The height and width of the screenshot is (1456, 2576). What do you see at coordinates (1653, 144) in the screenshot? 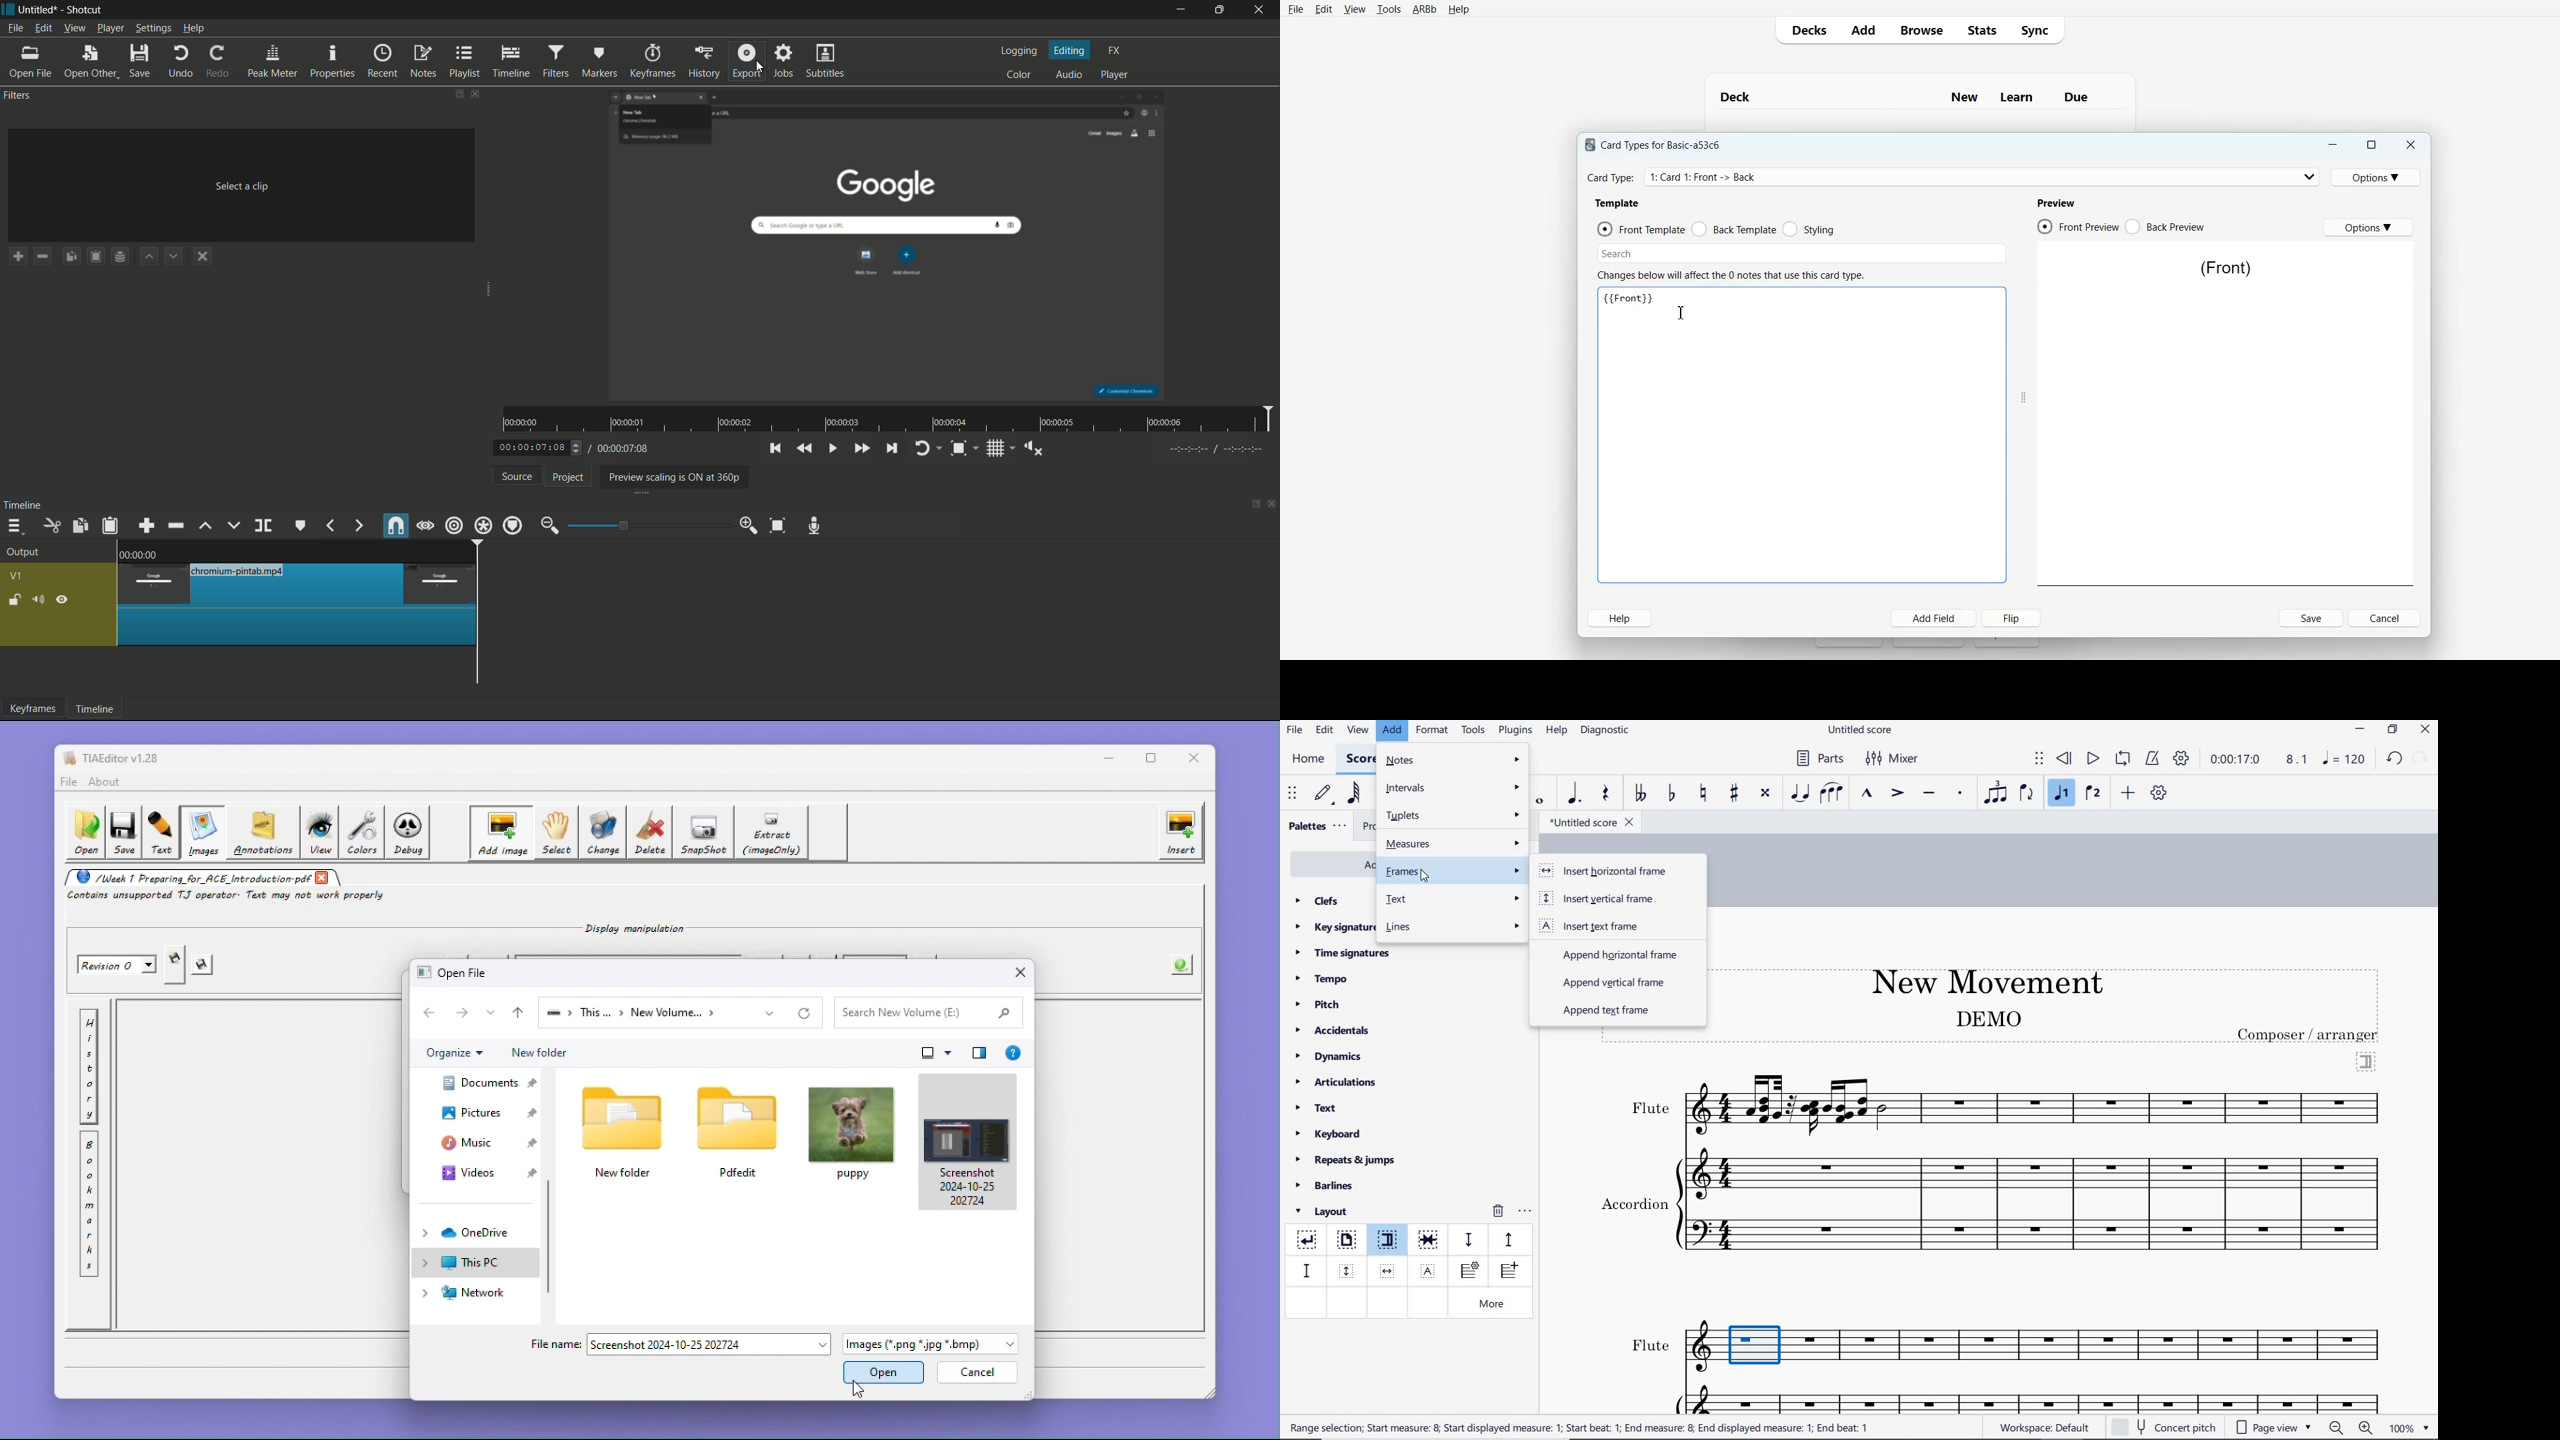
I see `Card Types for Basic-a53c6` at bounding box center [1653, 144].